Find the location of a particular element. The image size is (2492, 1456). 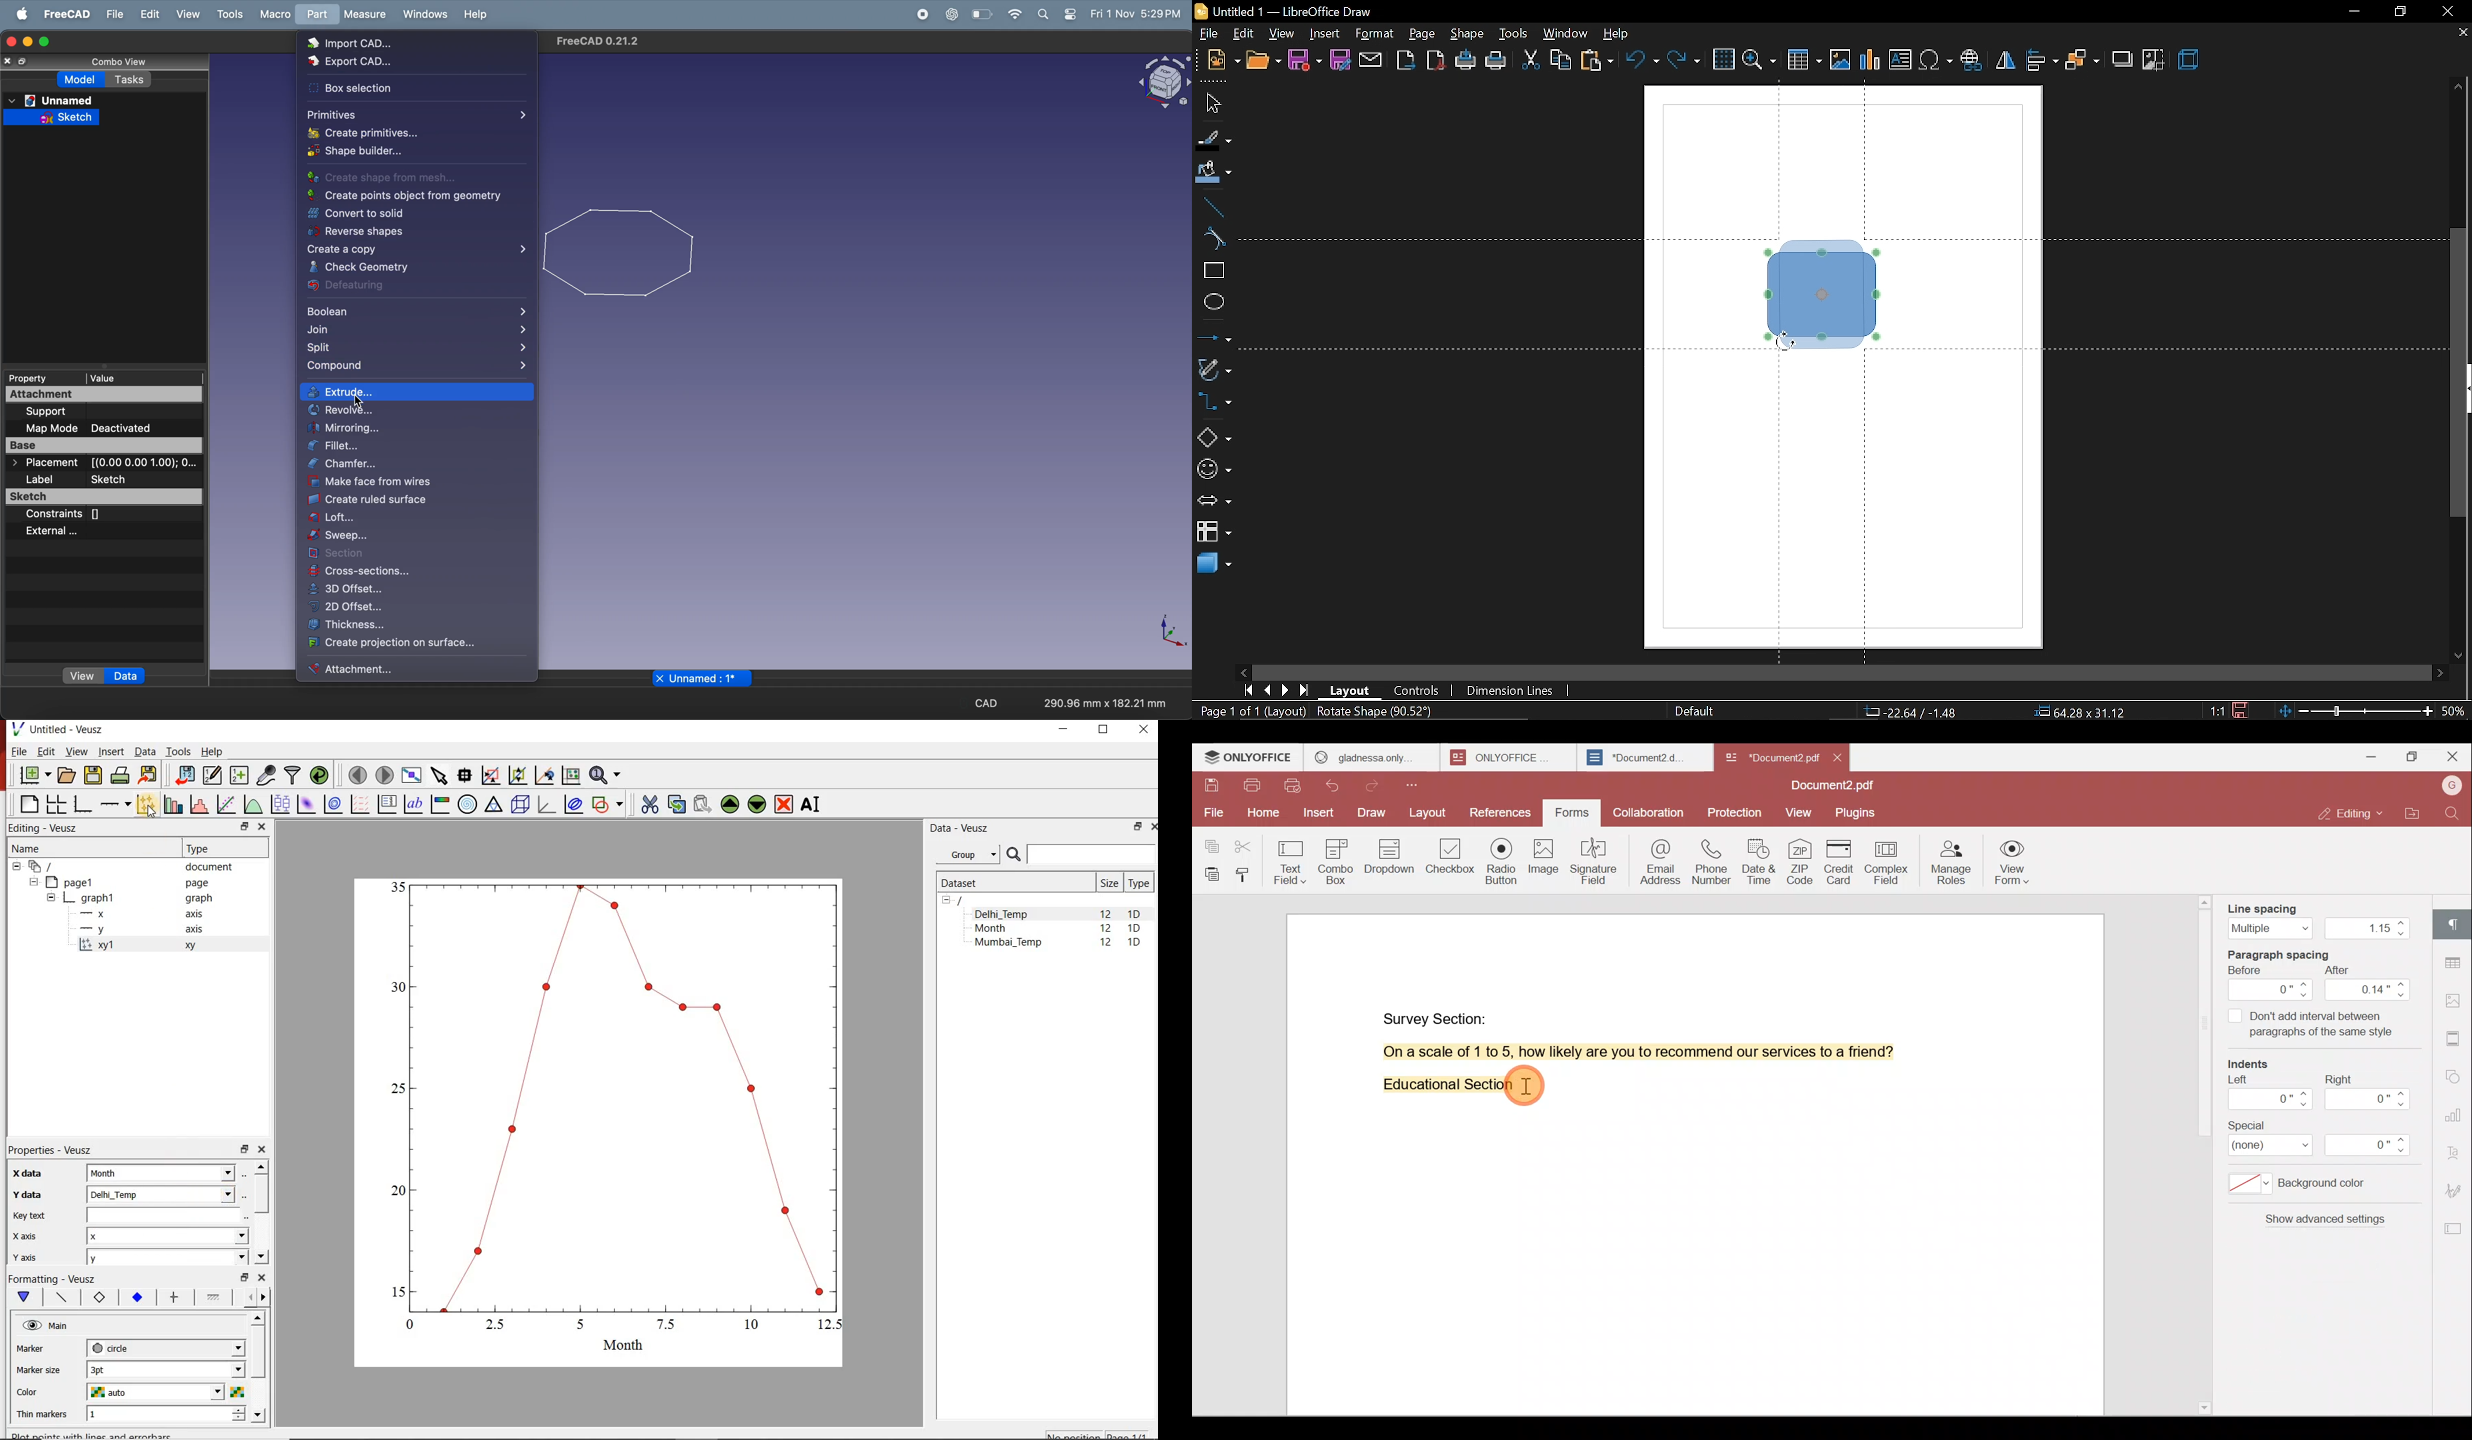

Date & time is located at coordinates (1757, 858).